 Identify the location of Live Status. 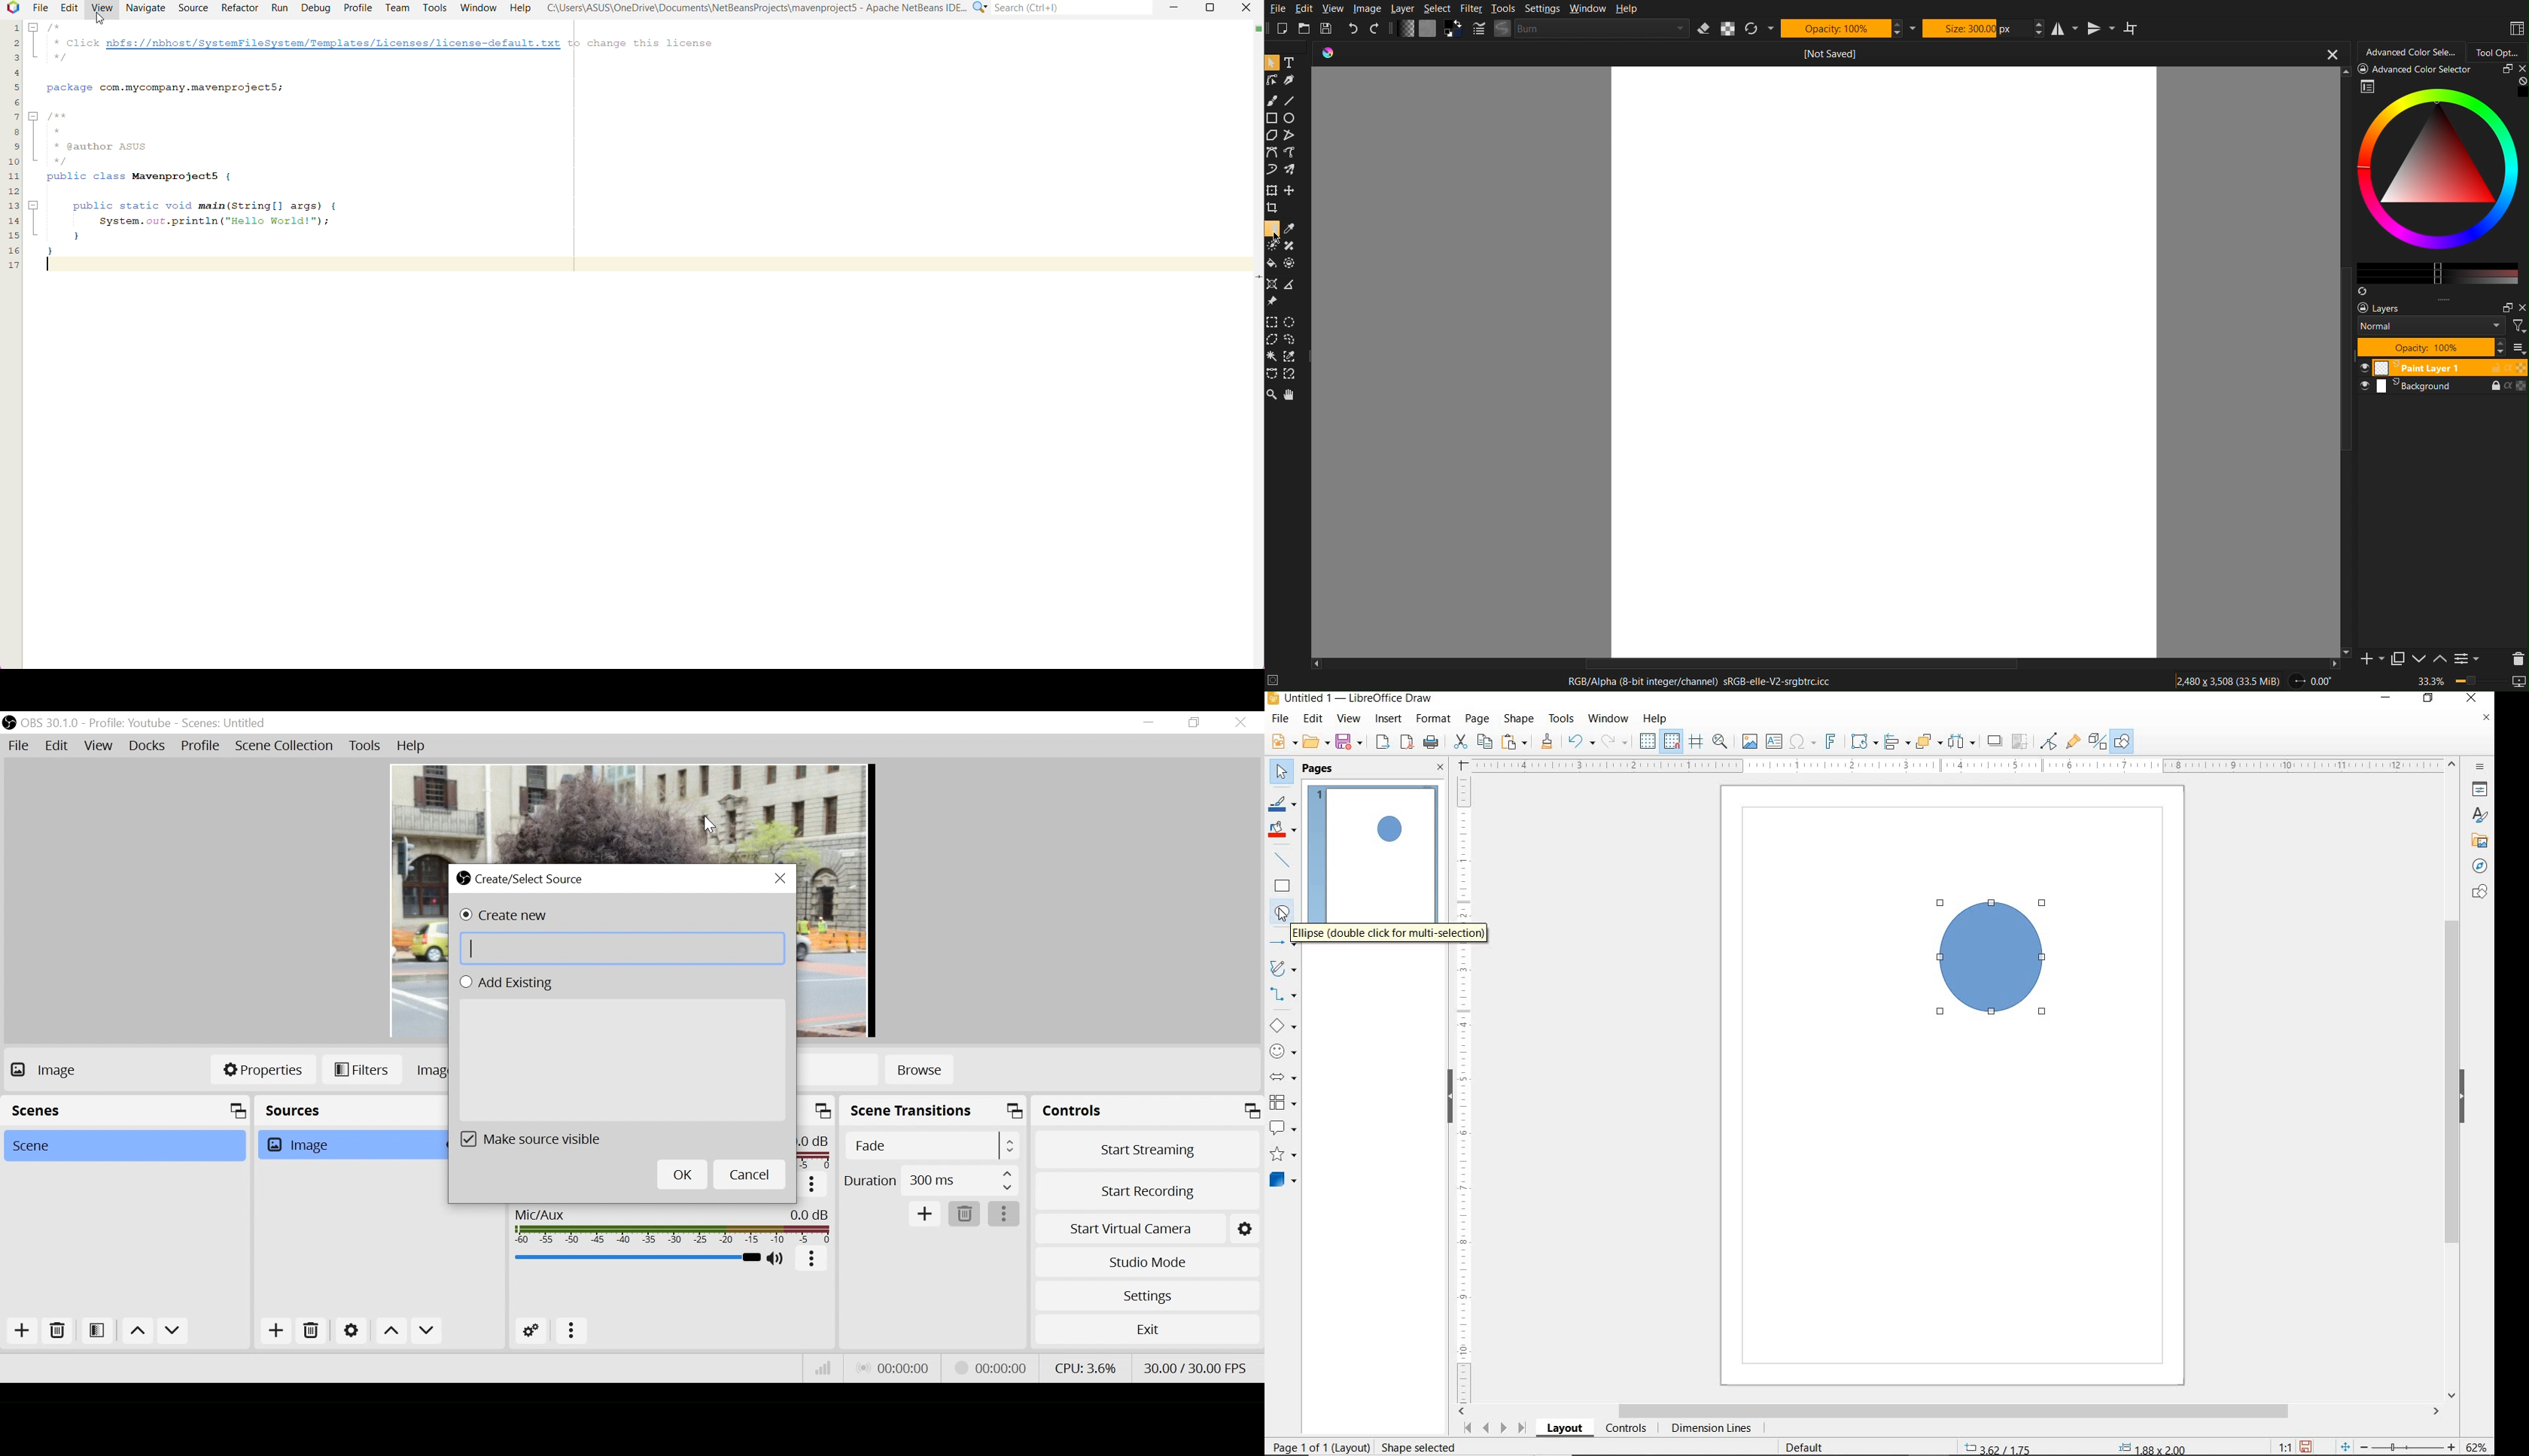
(904, 1368).